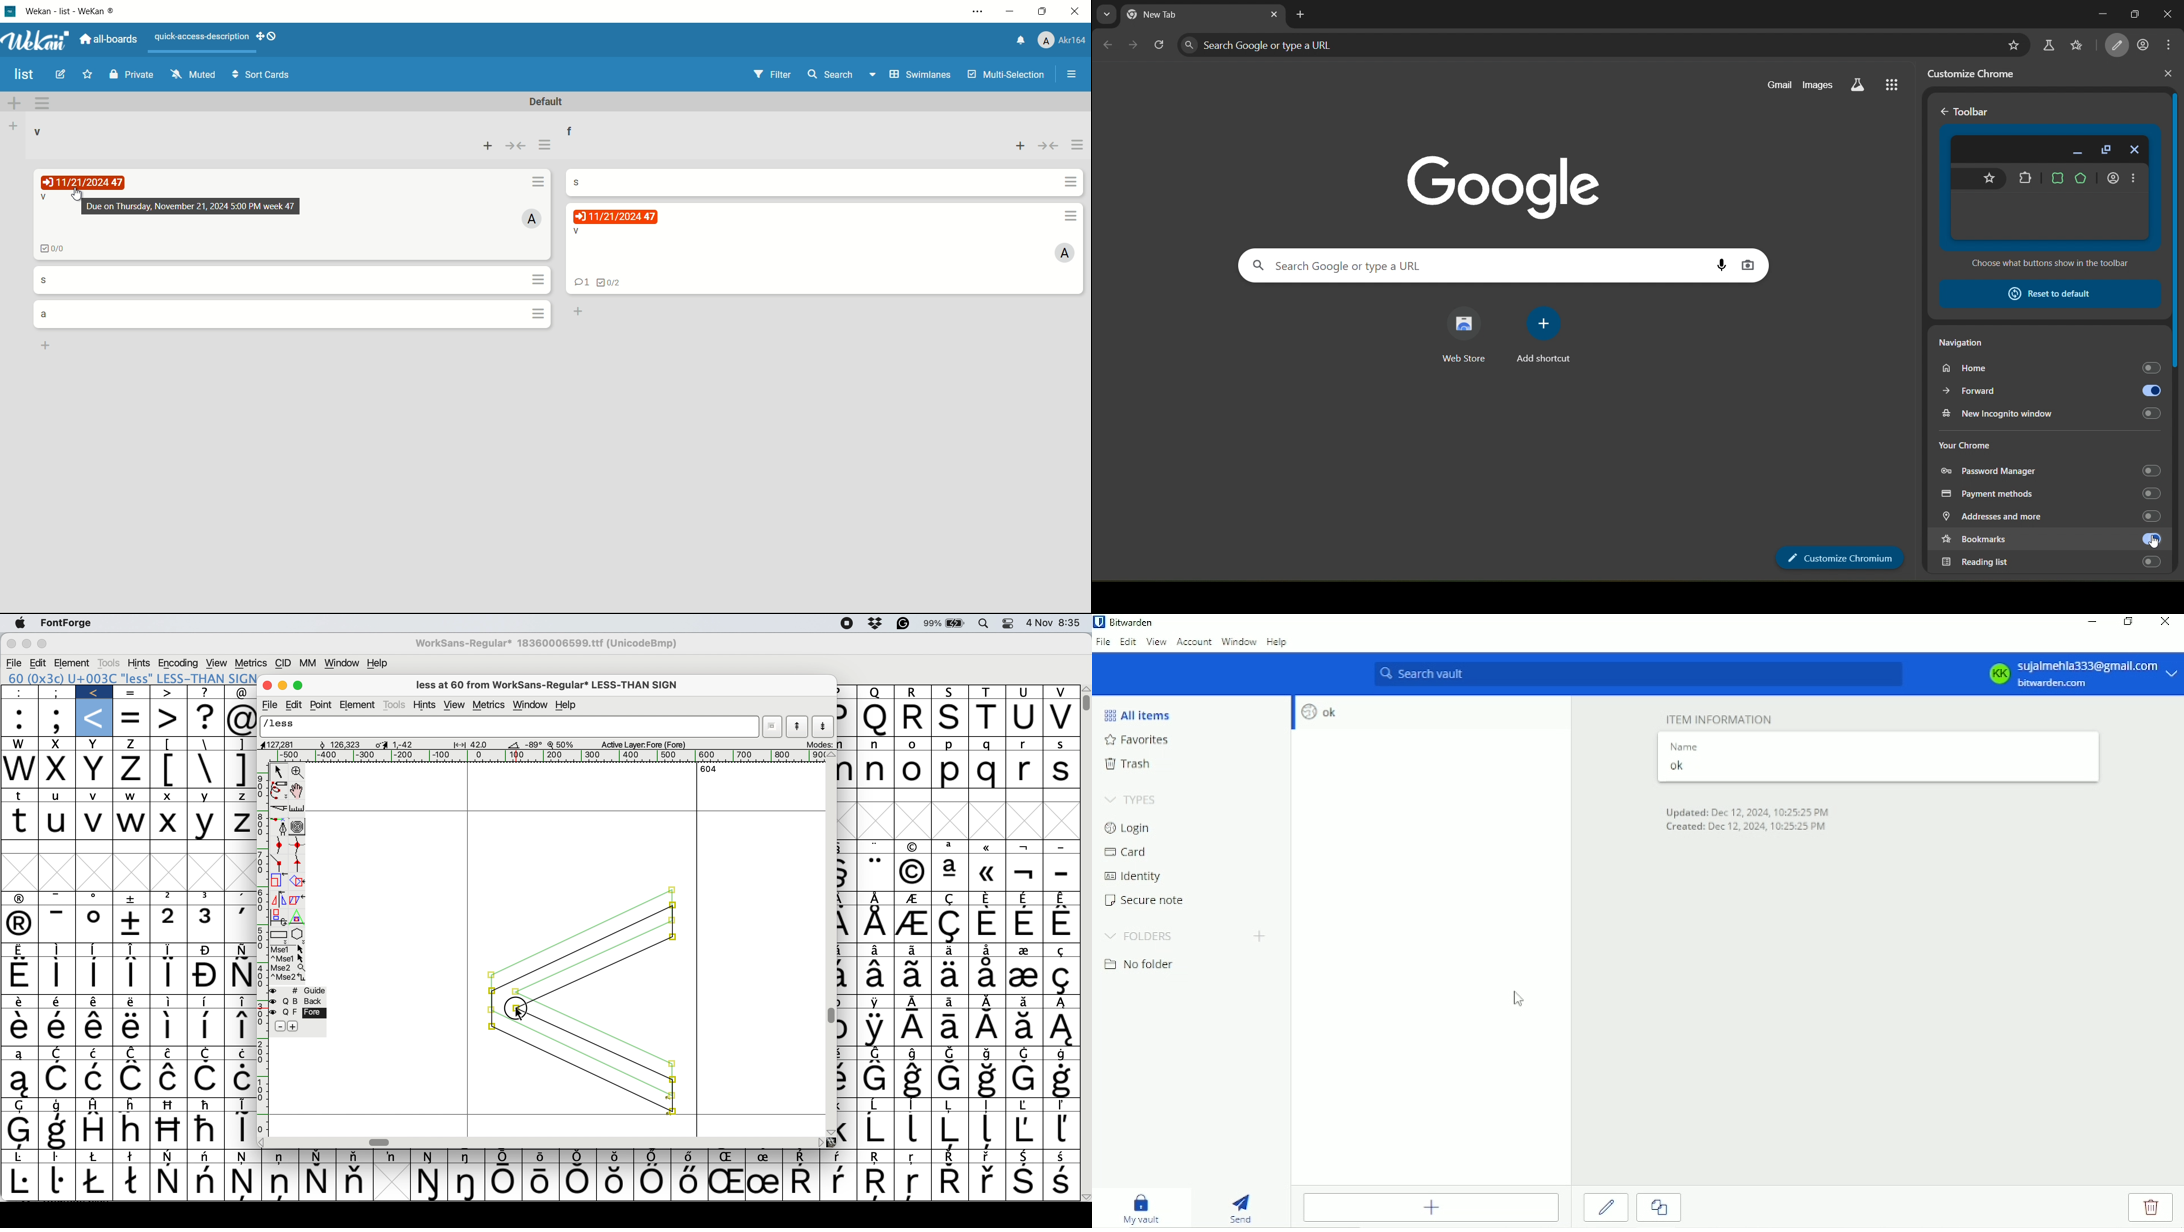 The height and width of the screenshot is (1232, 2184). I want to click on [, so click(170, 744).